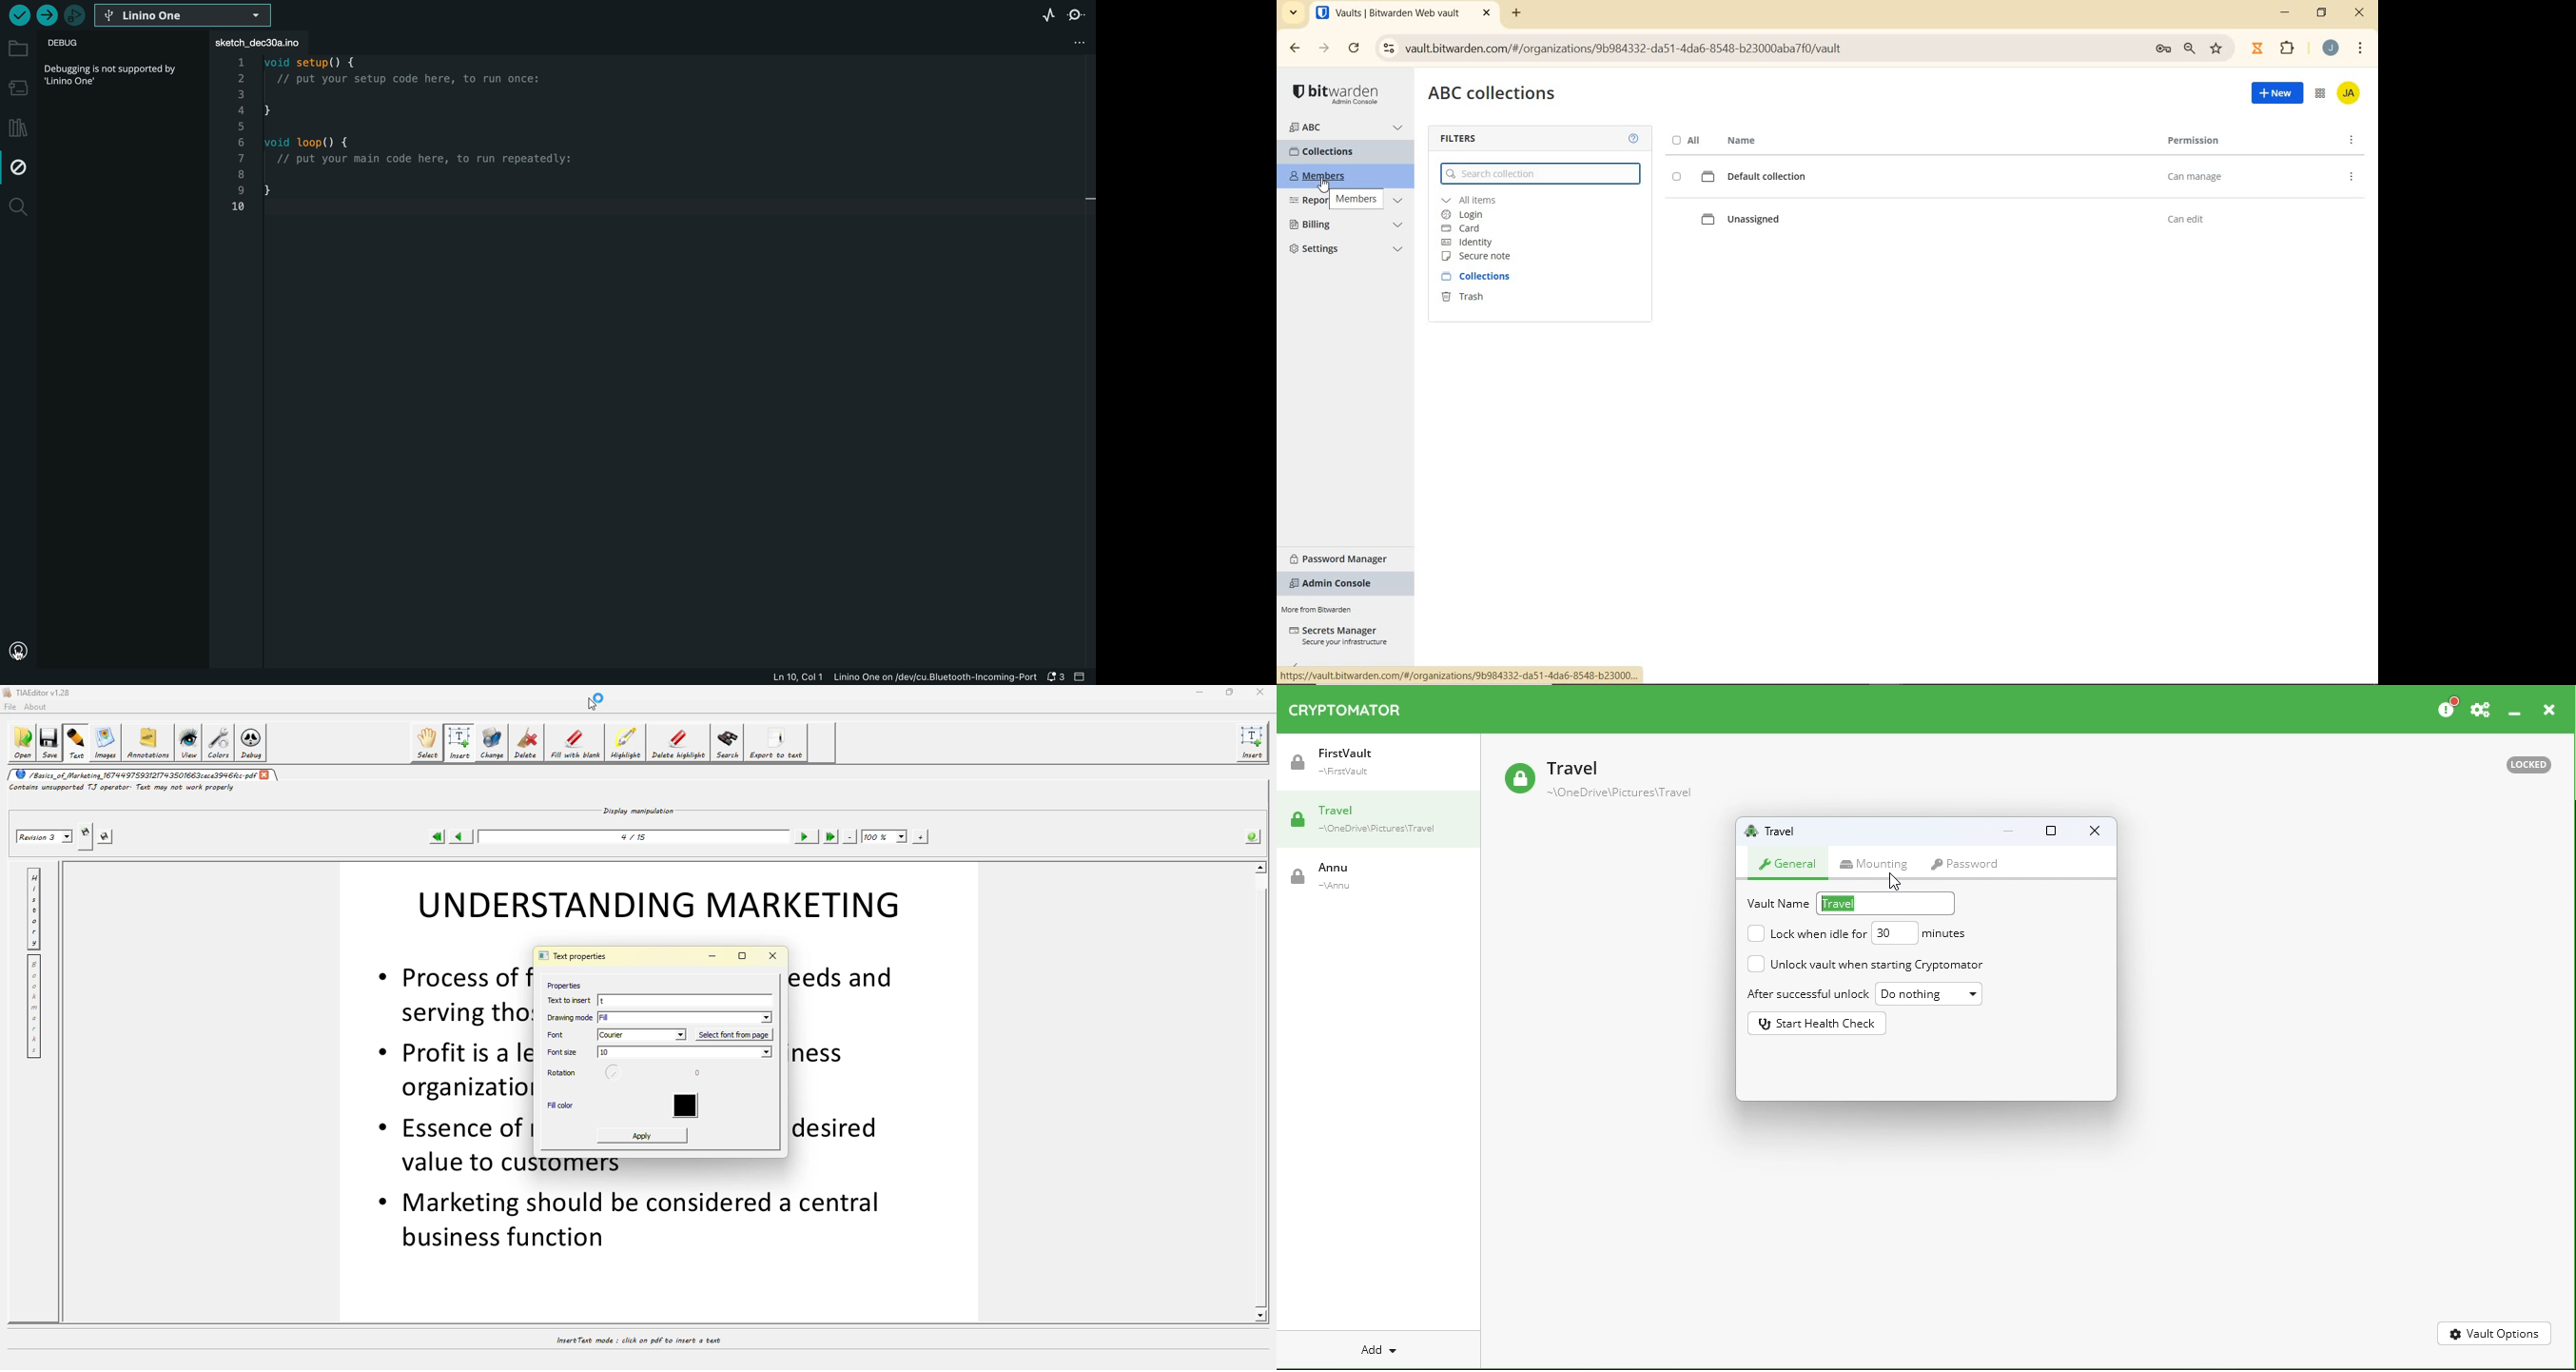  Describe the element at coordinates (1322, 49) in the screenshot. I see `FORWARD` at that location.